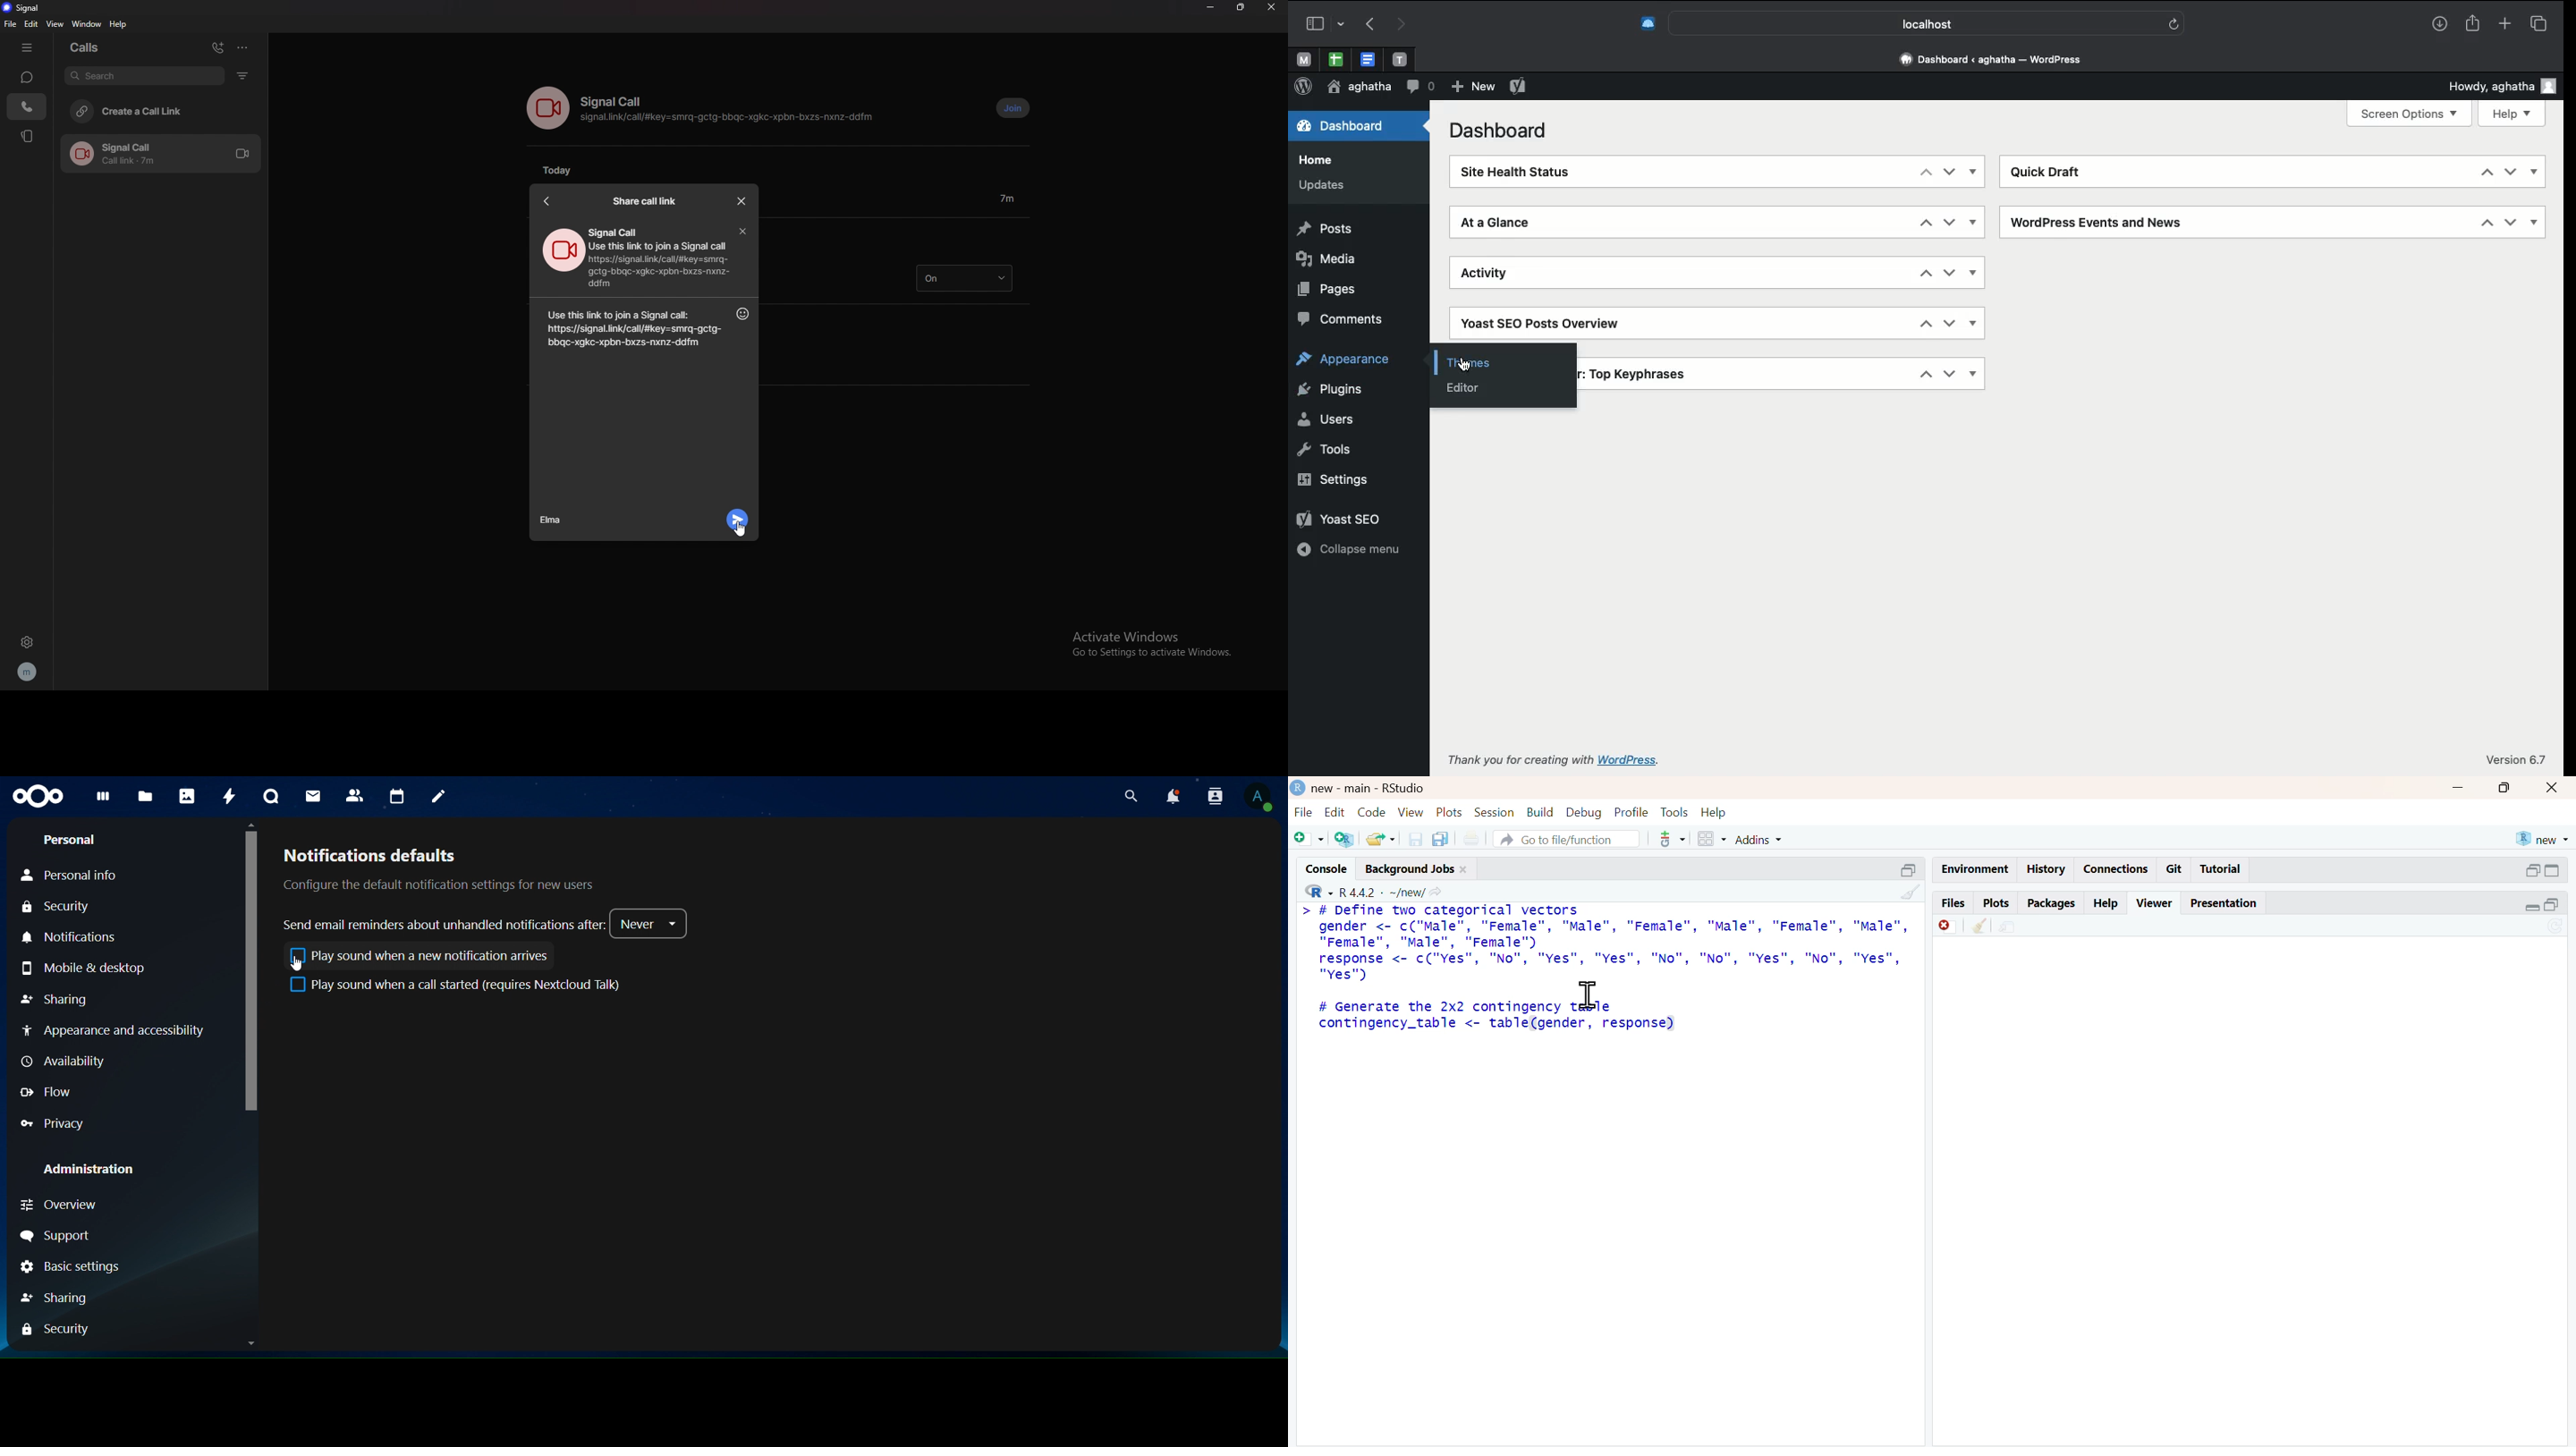 This screenshot has height=1456, width=2576. Describe the element at coordinates (1329, 289) in the screenshot. I see `Pages` at that location.